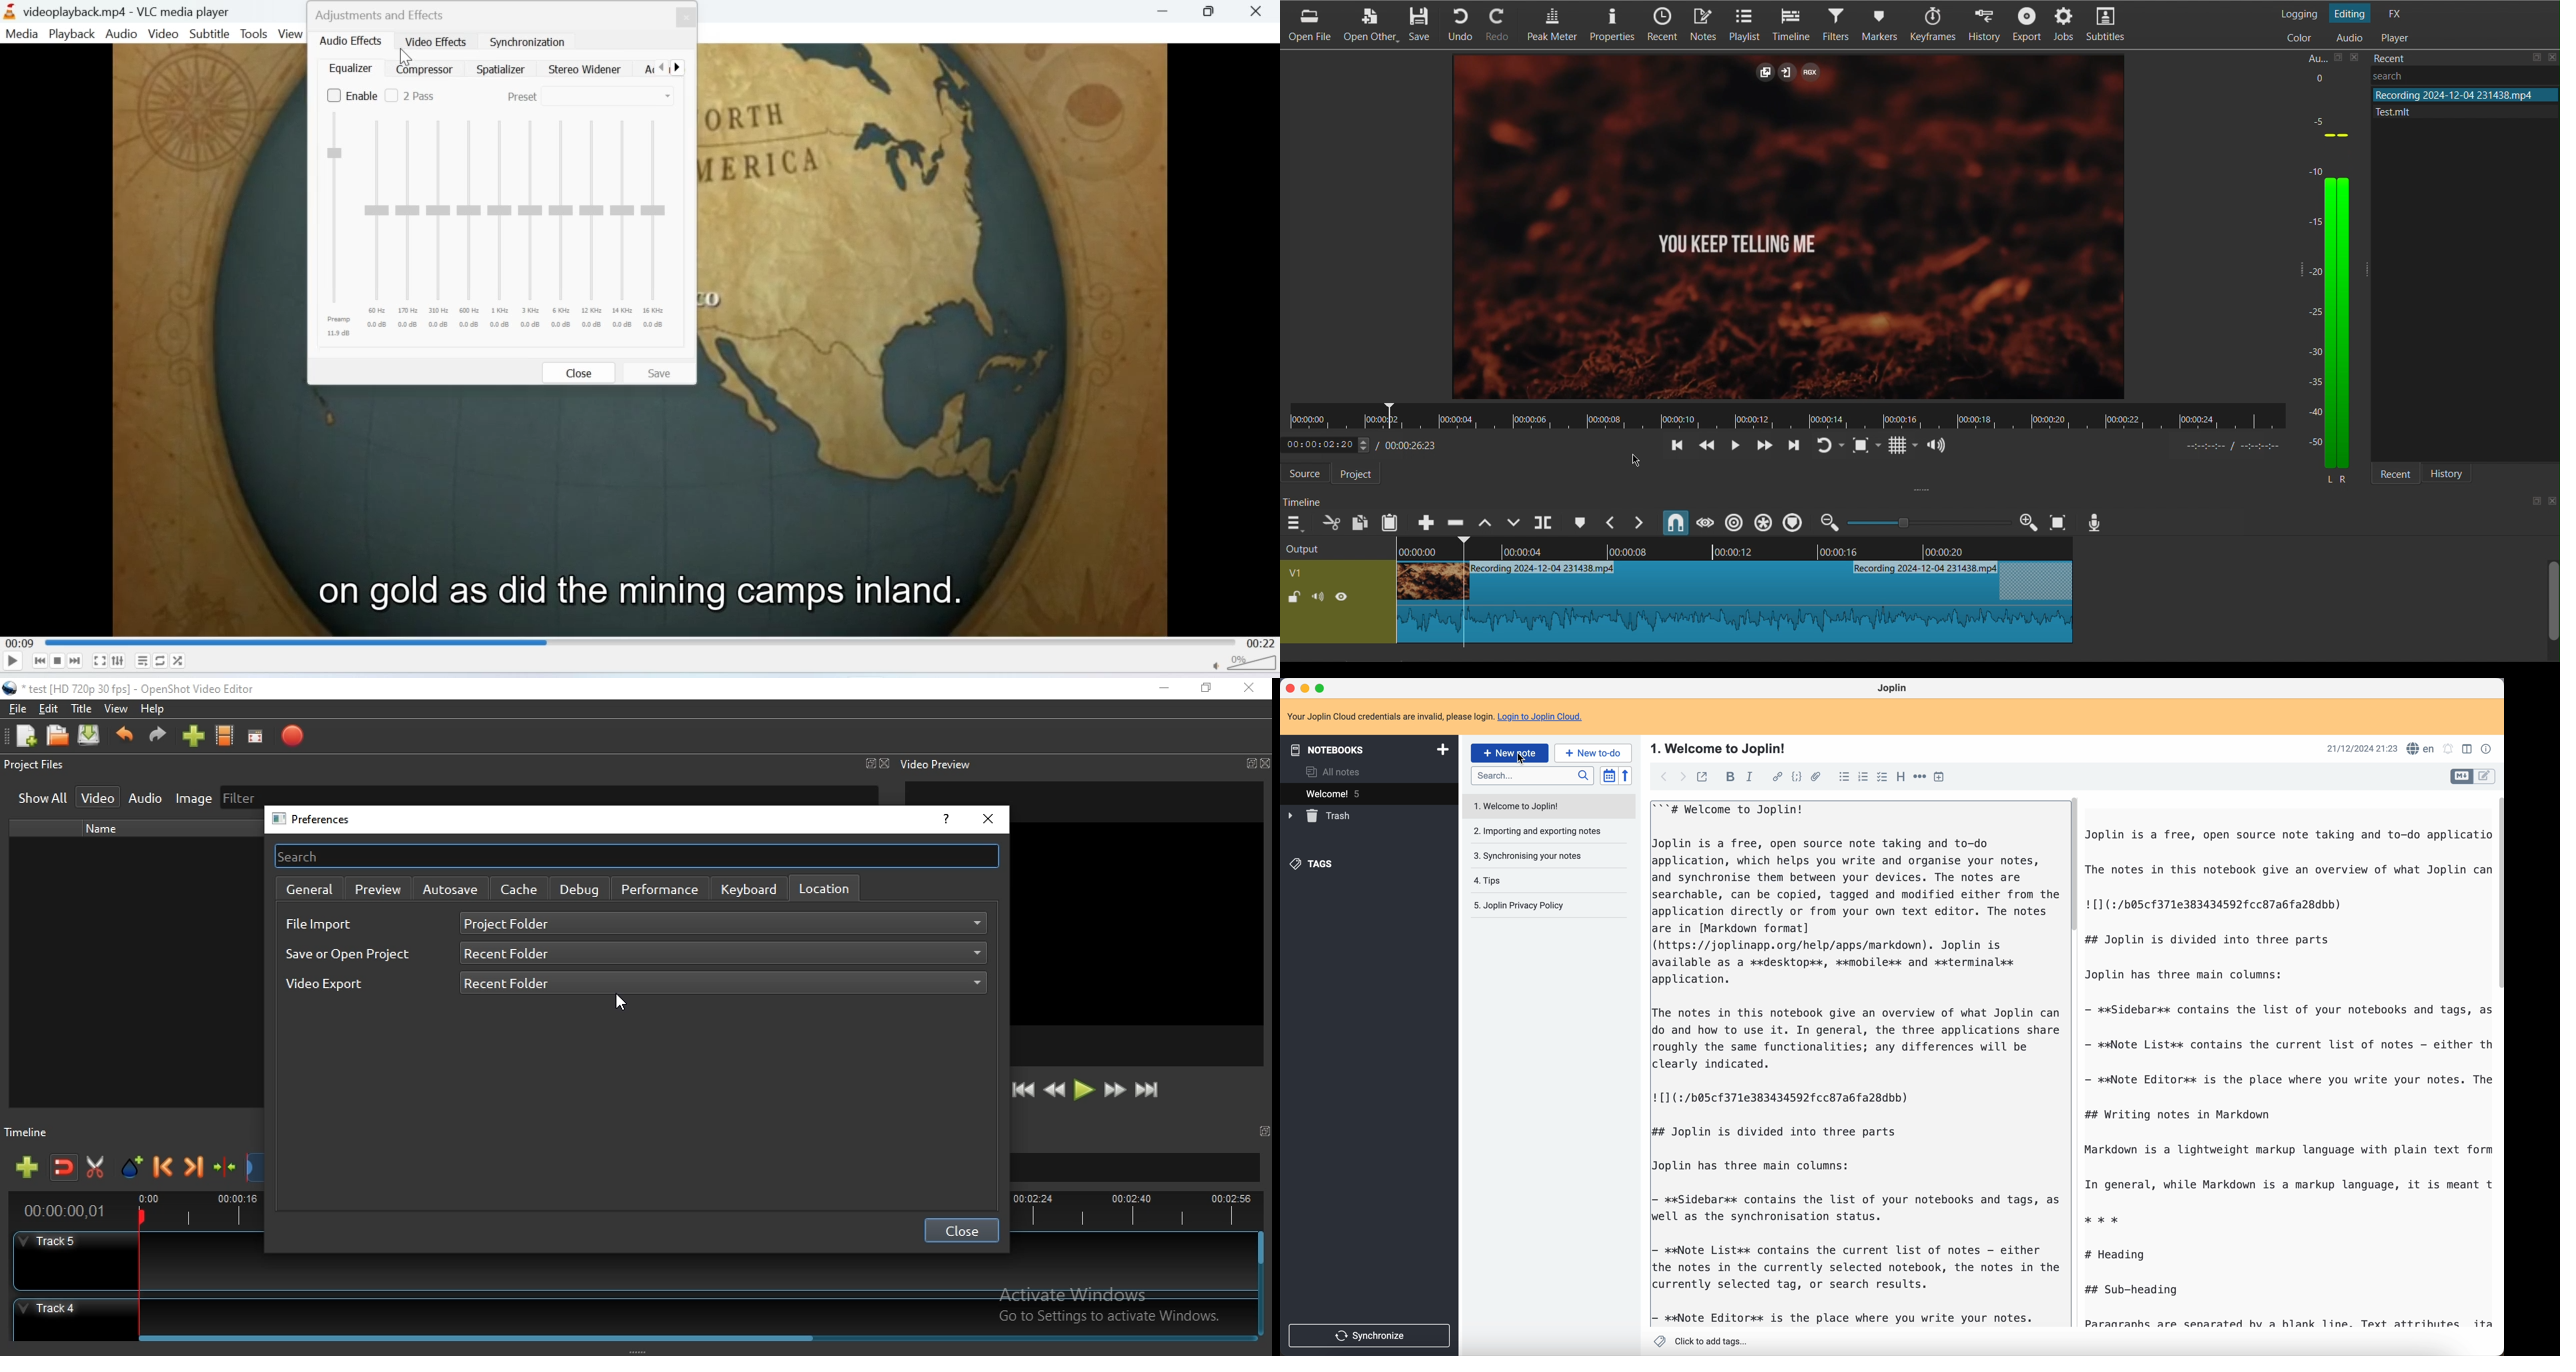  Describe the element at coordinates (82, 709) in the screenshot. I see `Title` at that location.